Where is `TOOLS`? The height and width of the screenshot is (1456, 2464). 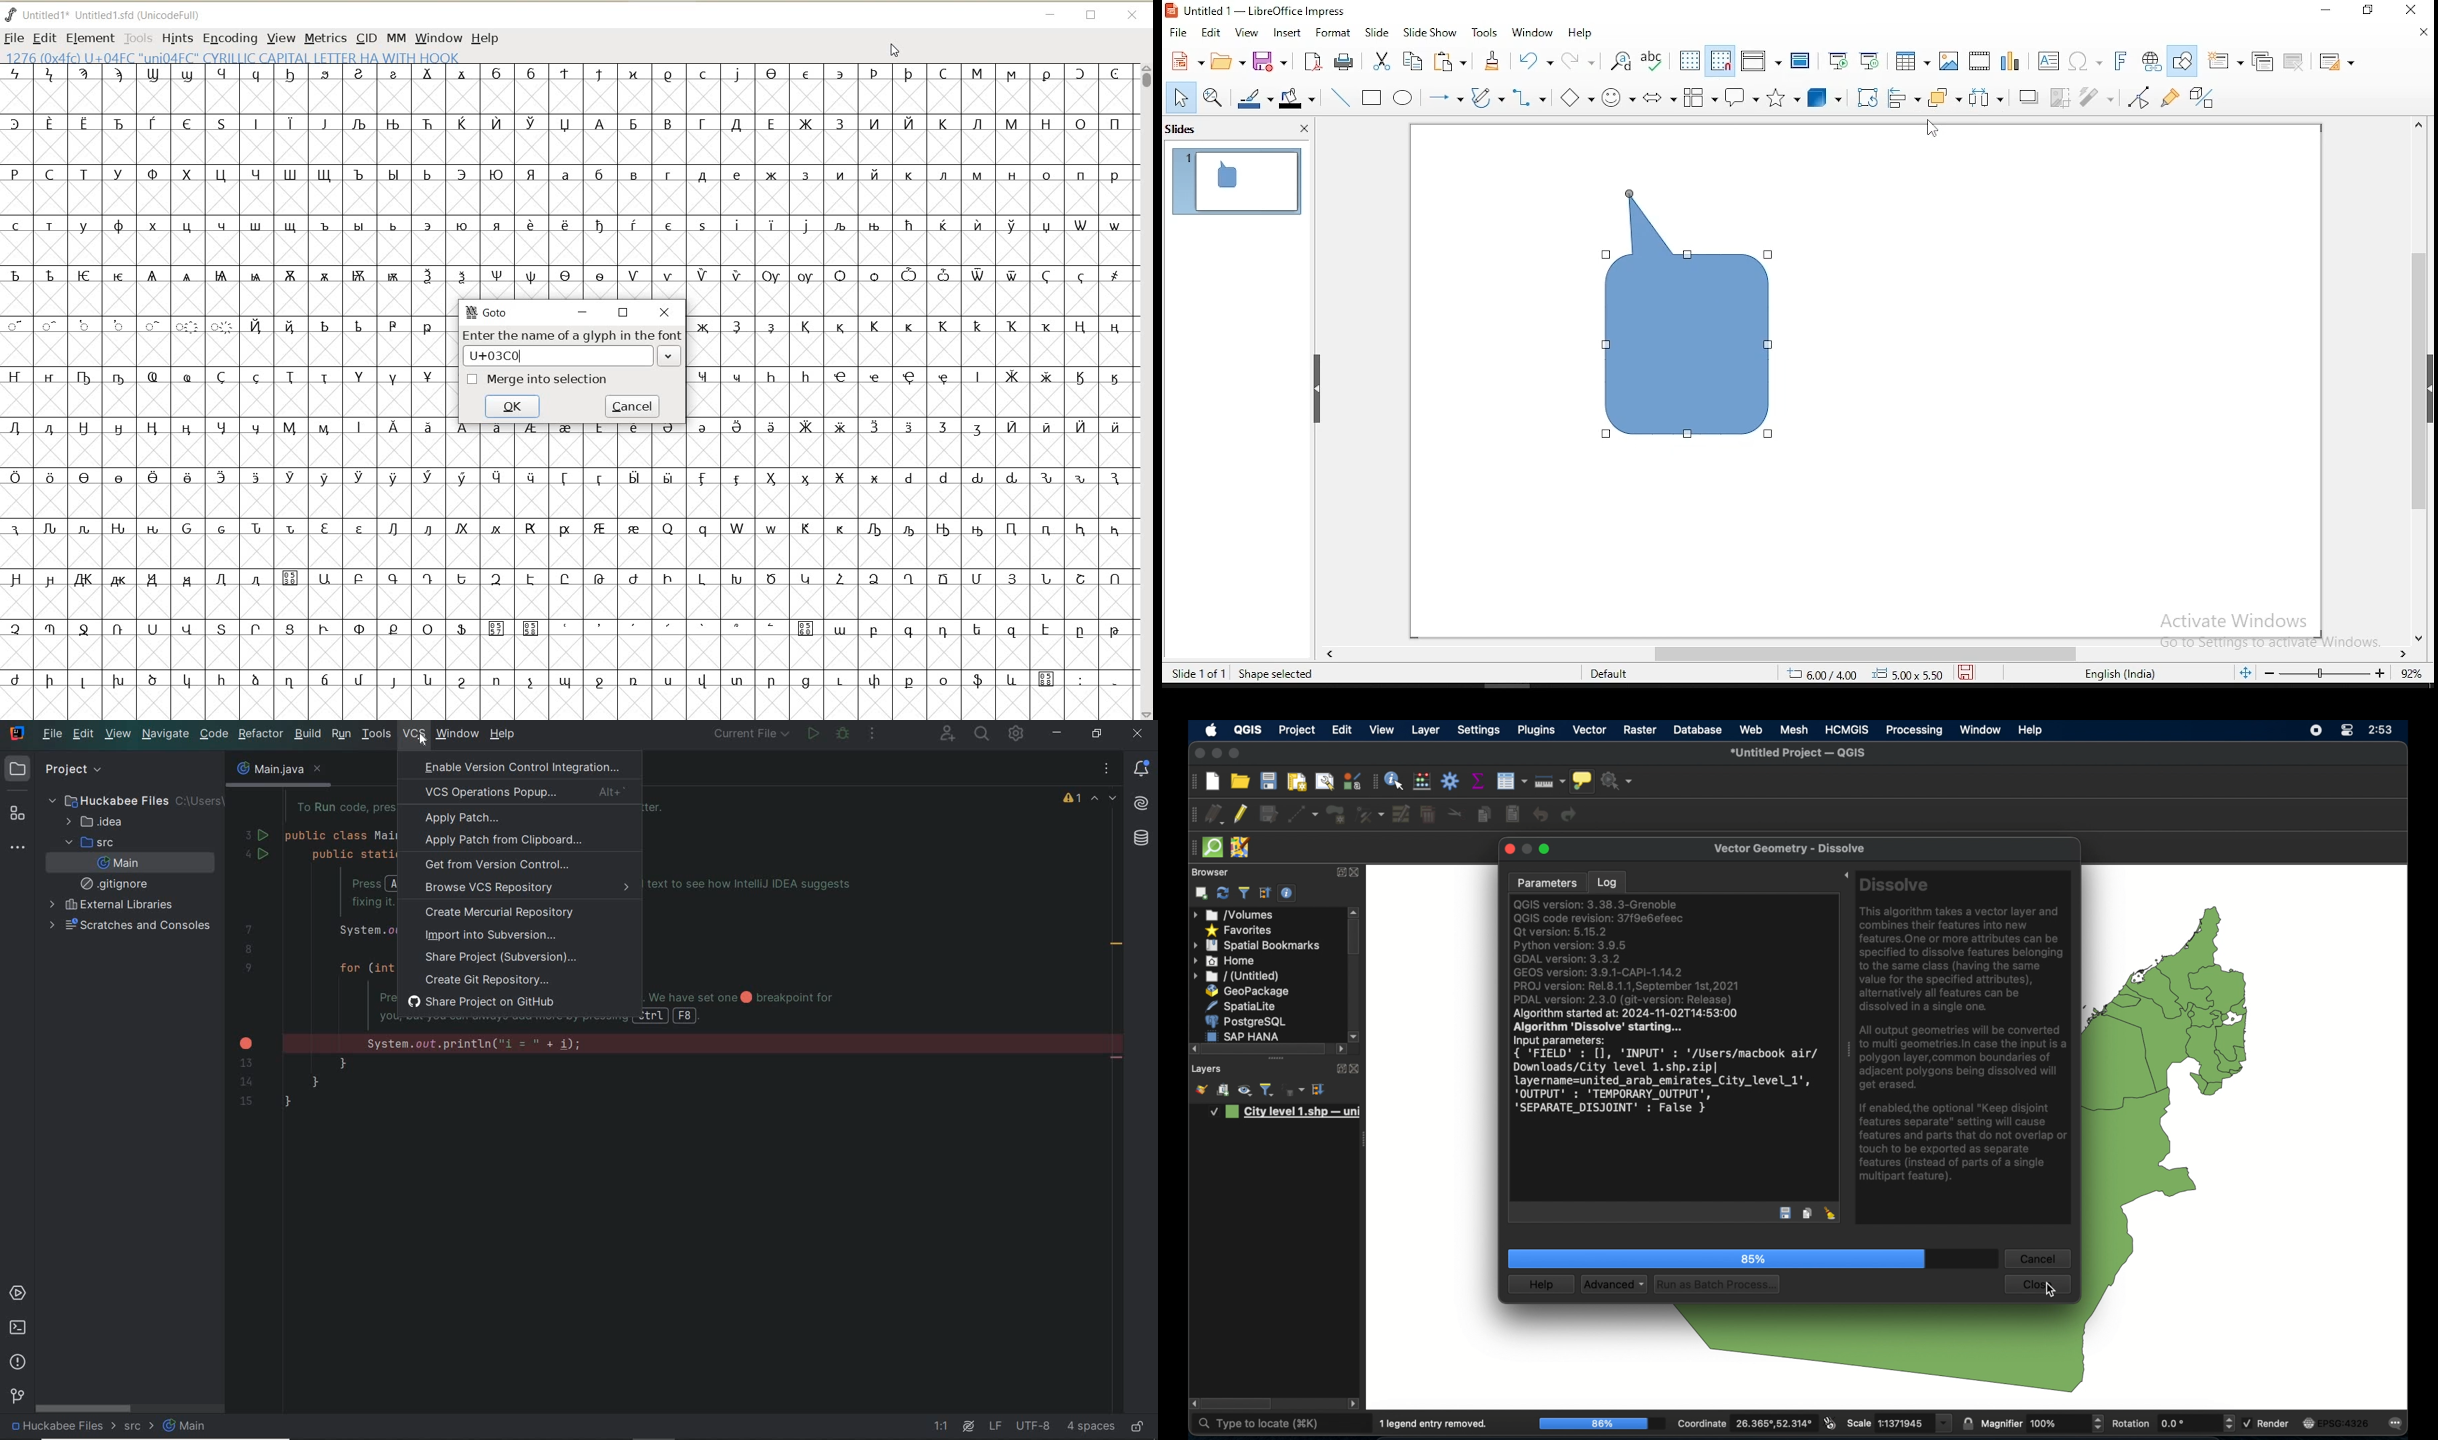 TOOLS is located at coordinates (139, 37).